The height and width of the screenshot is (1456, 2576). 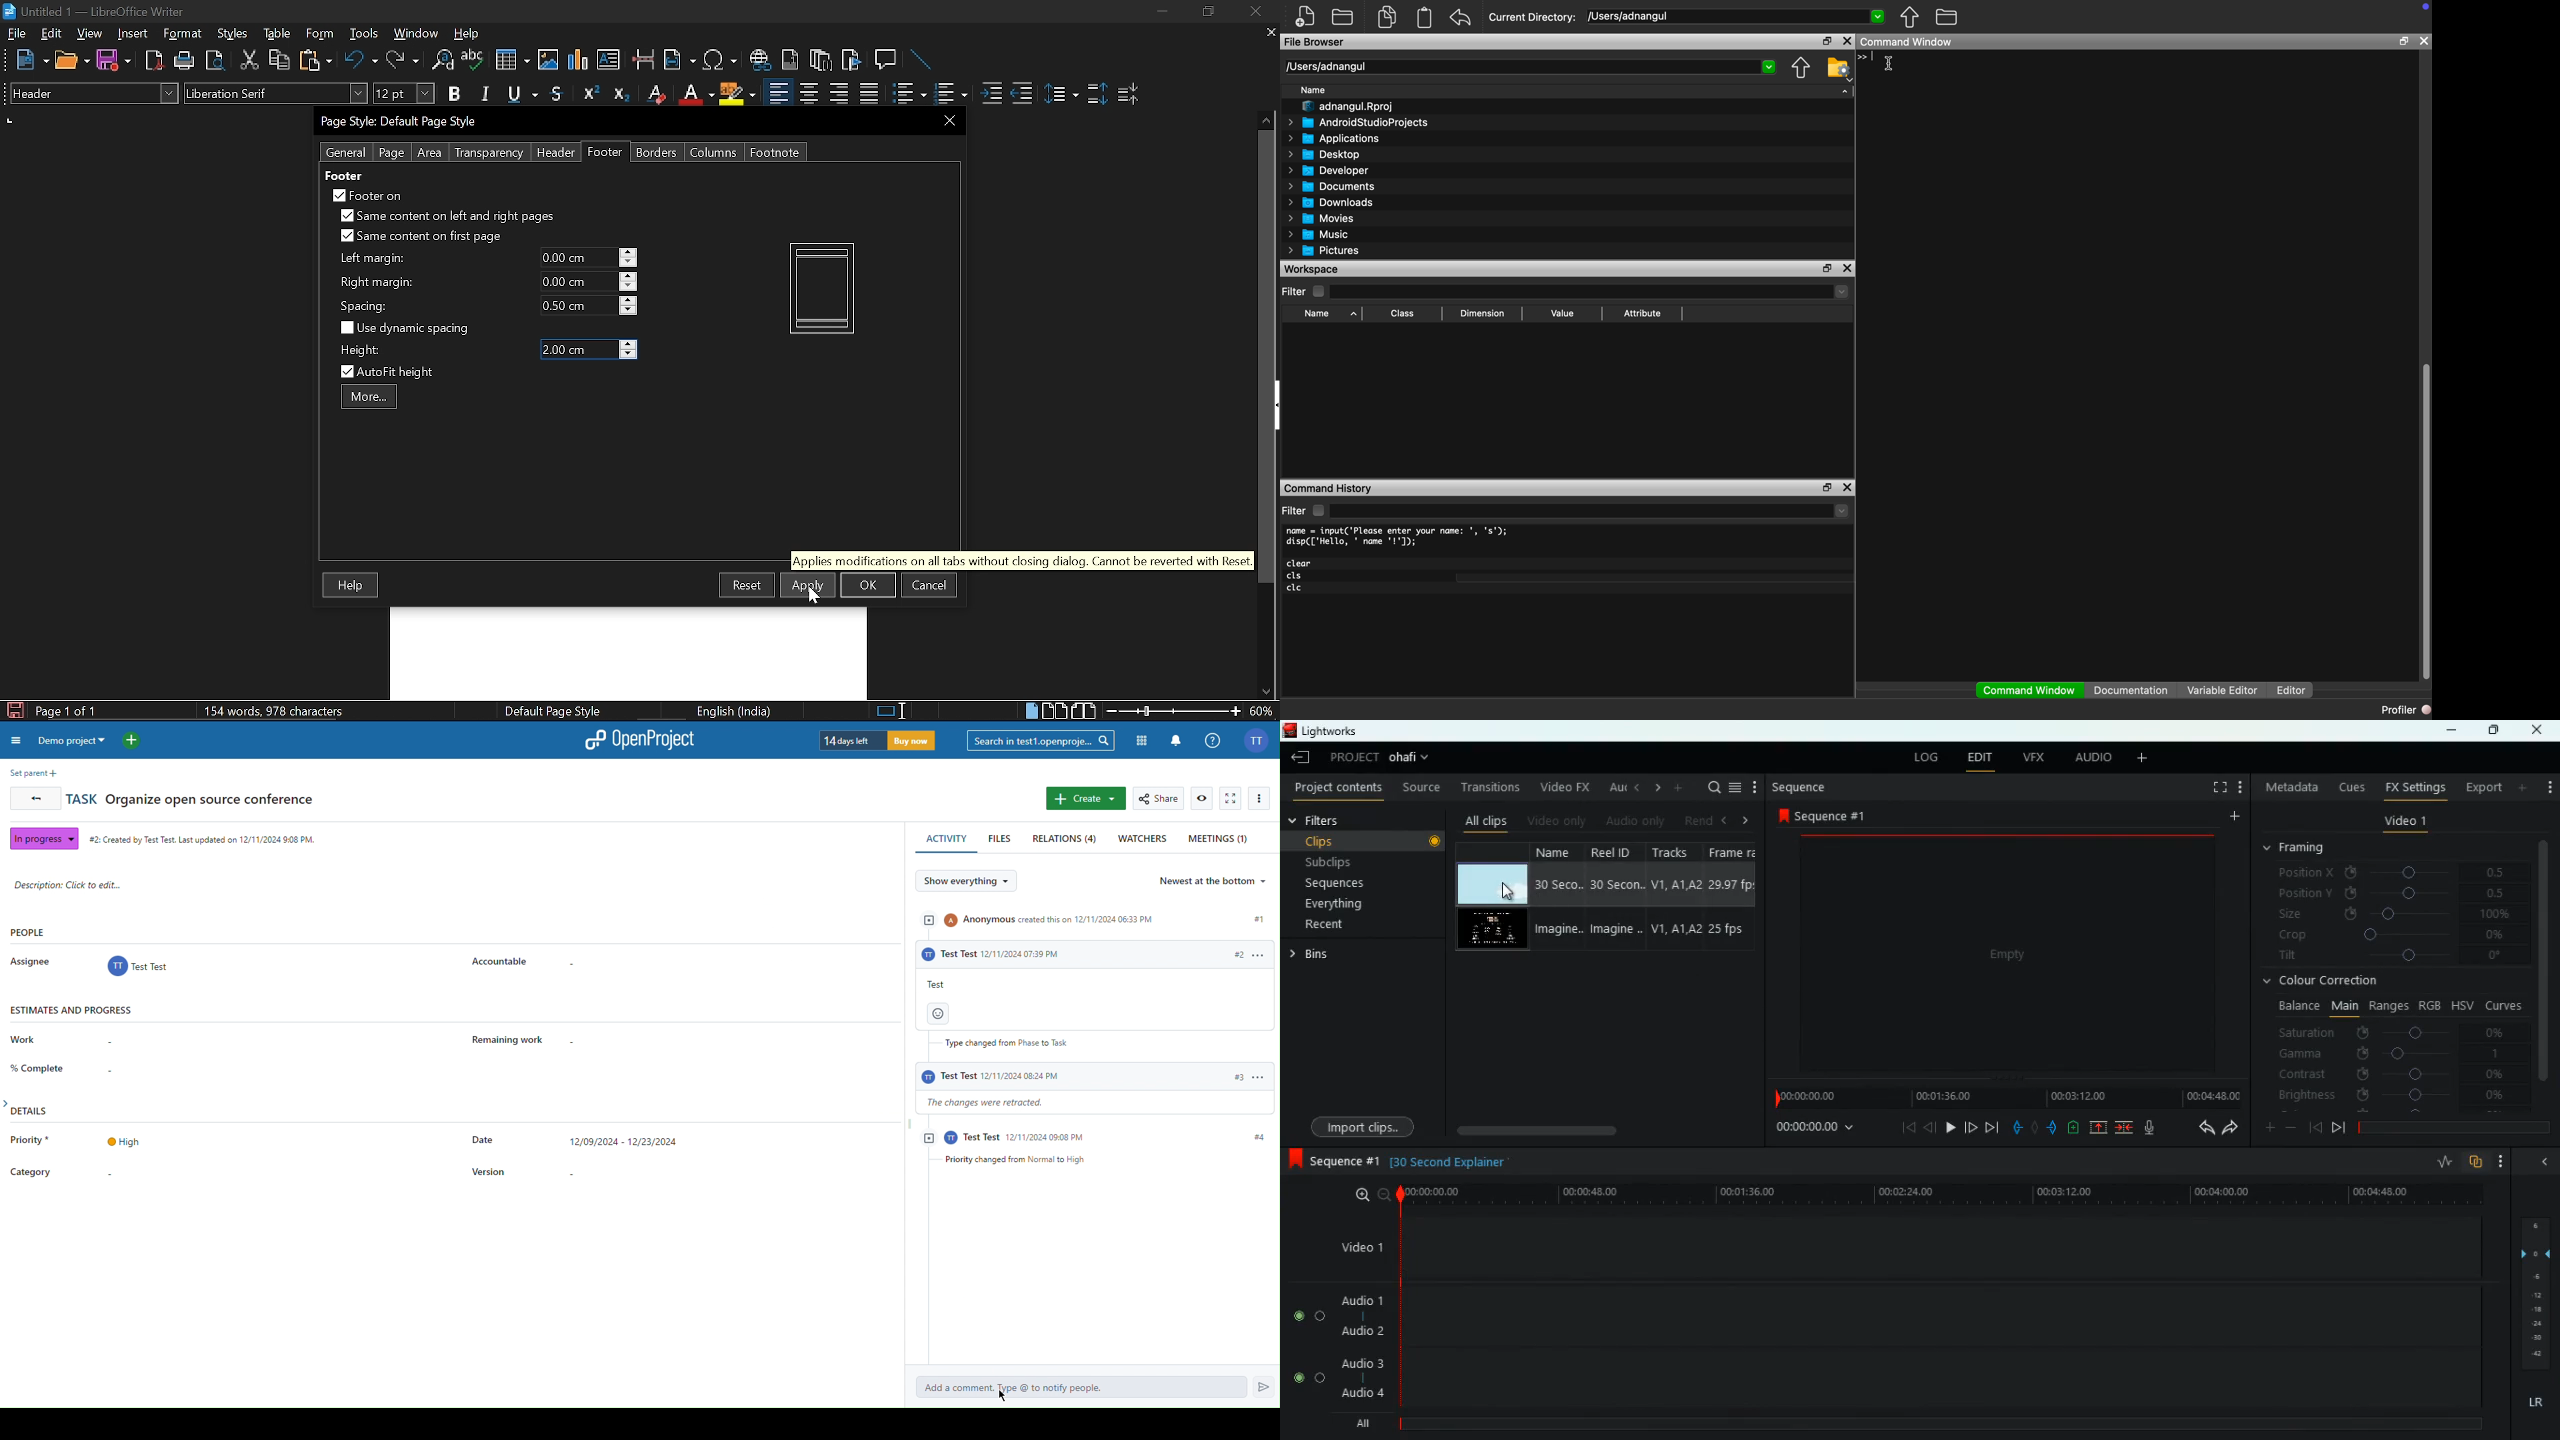 I want to click on Users/adnangul, so click(x=1325, y=66).